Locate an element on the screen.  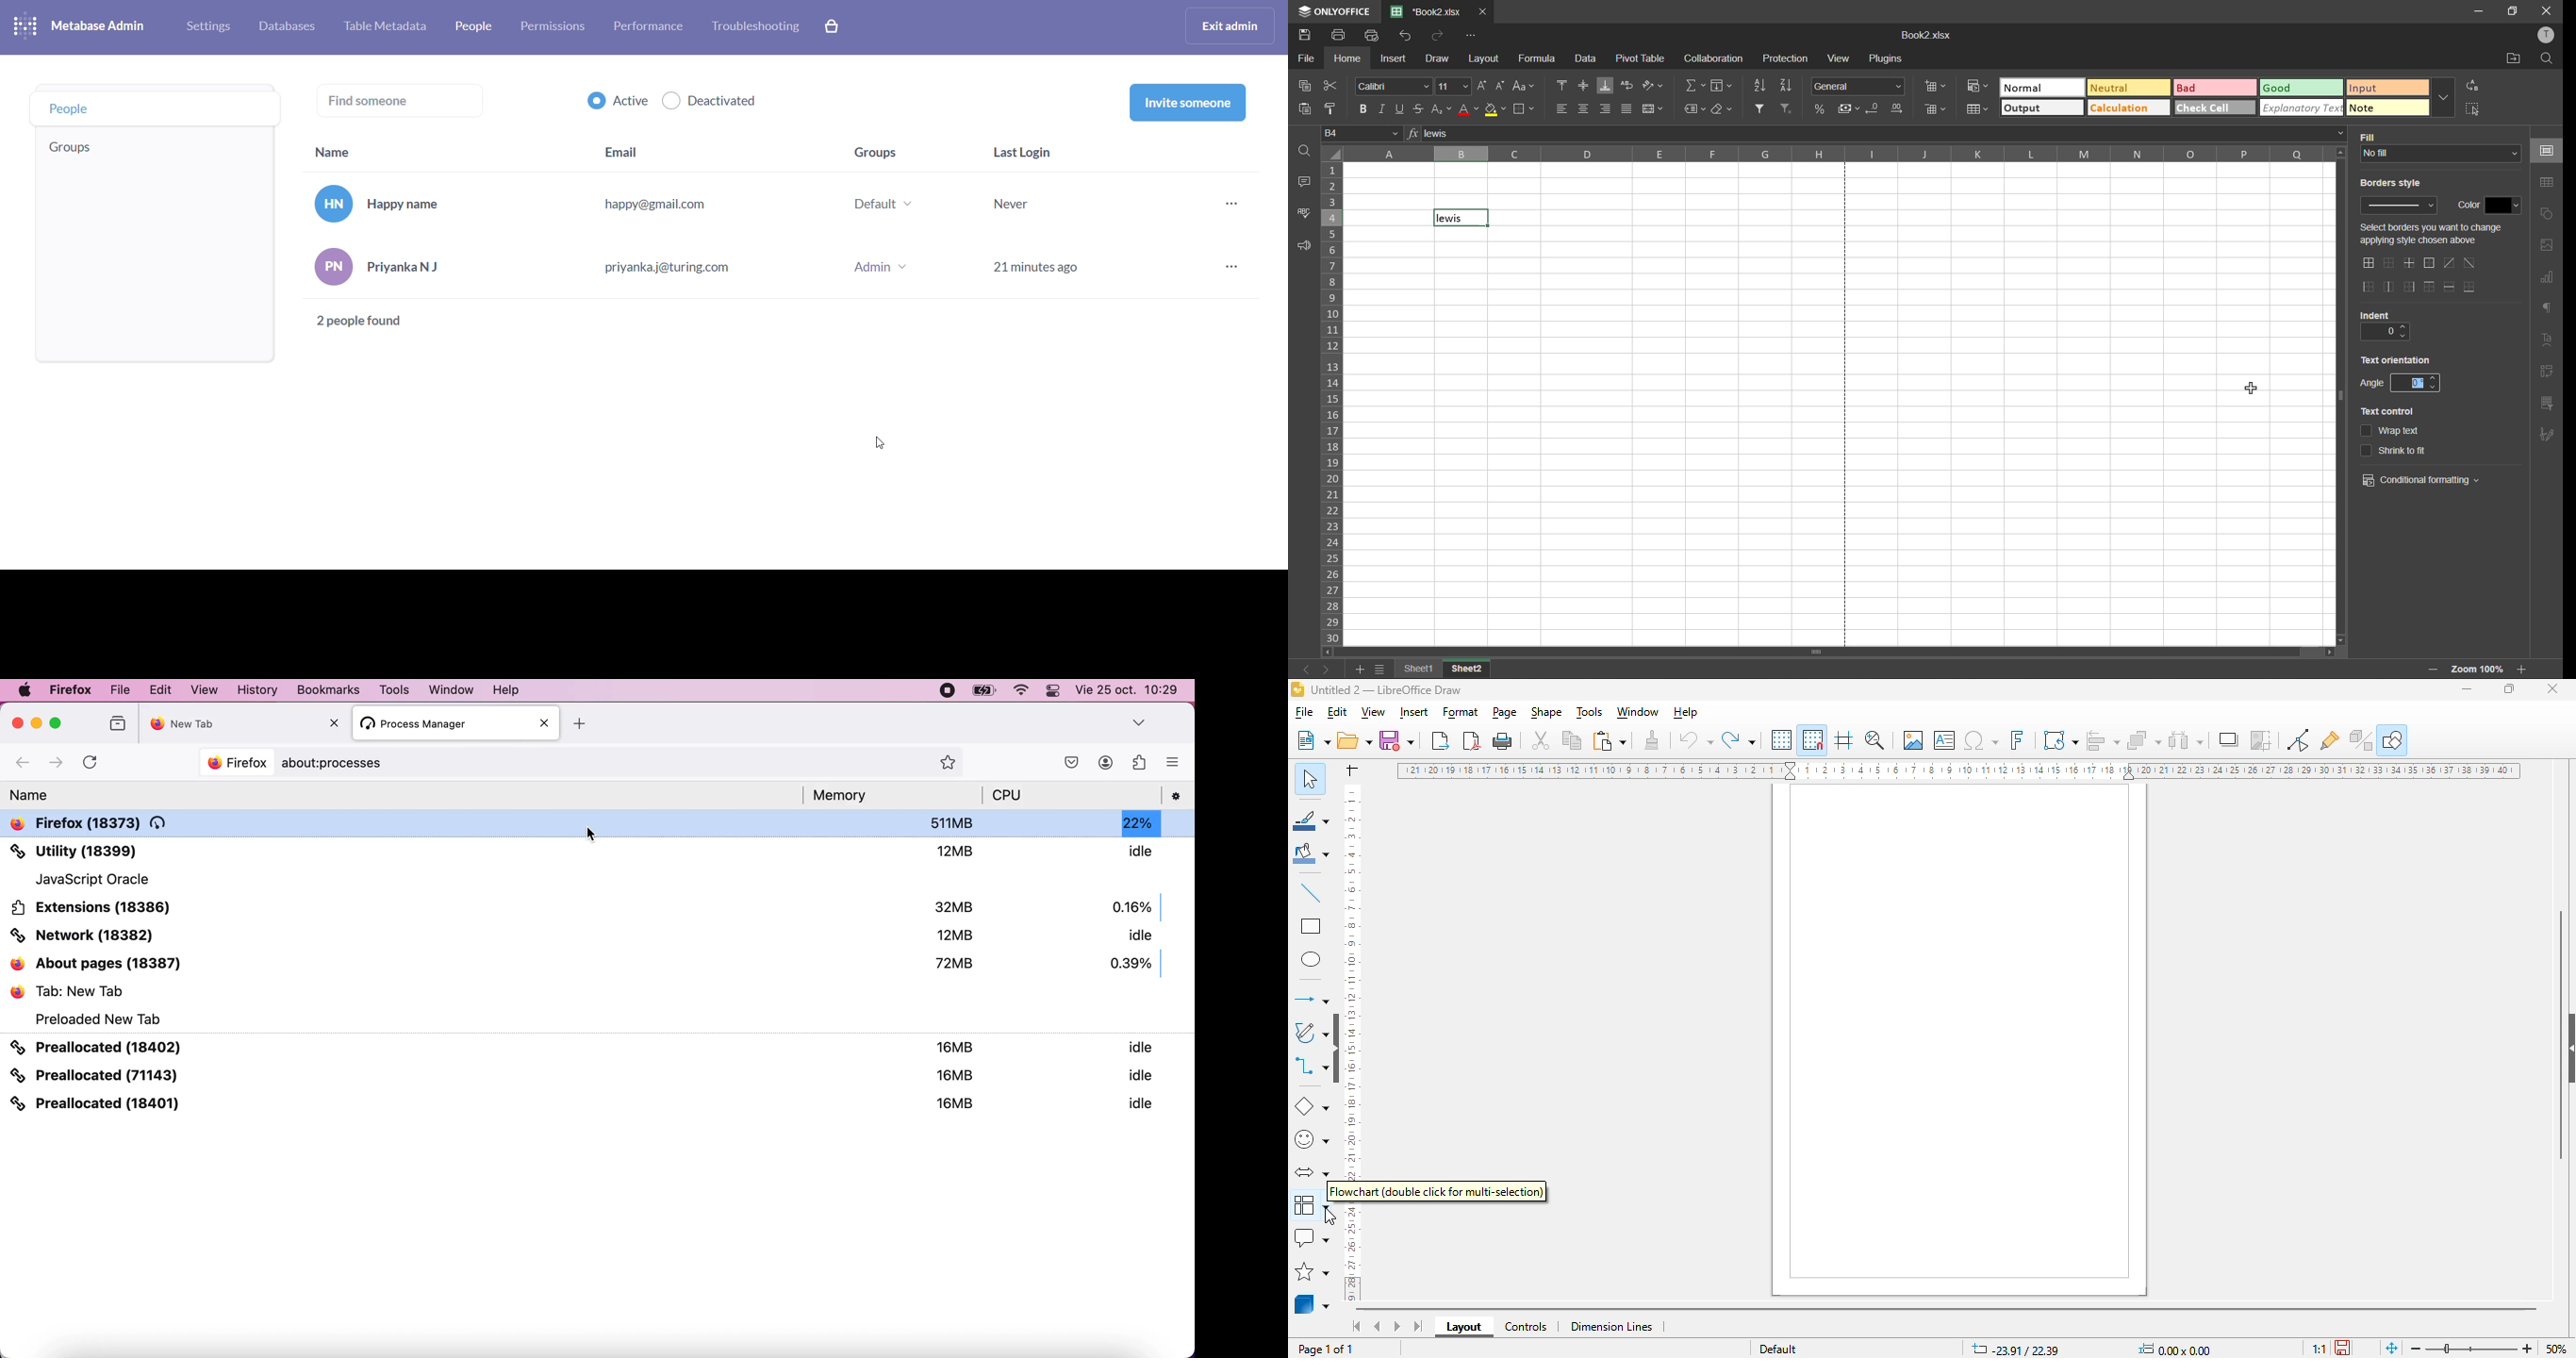
only middle border is located at coordinates (2387, 285).